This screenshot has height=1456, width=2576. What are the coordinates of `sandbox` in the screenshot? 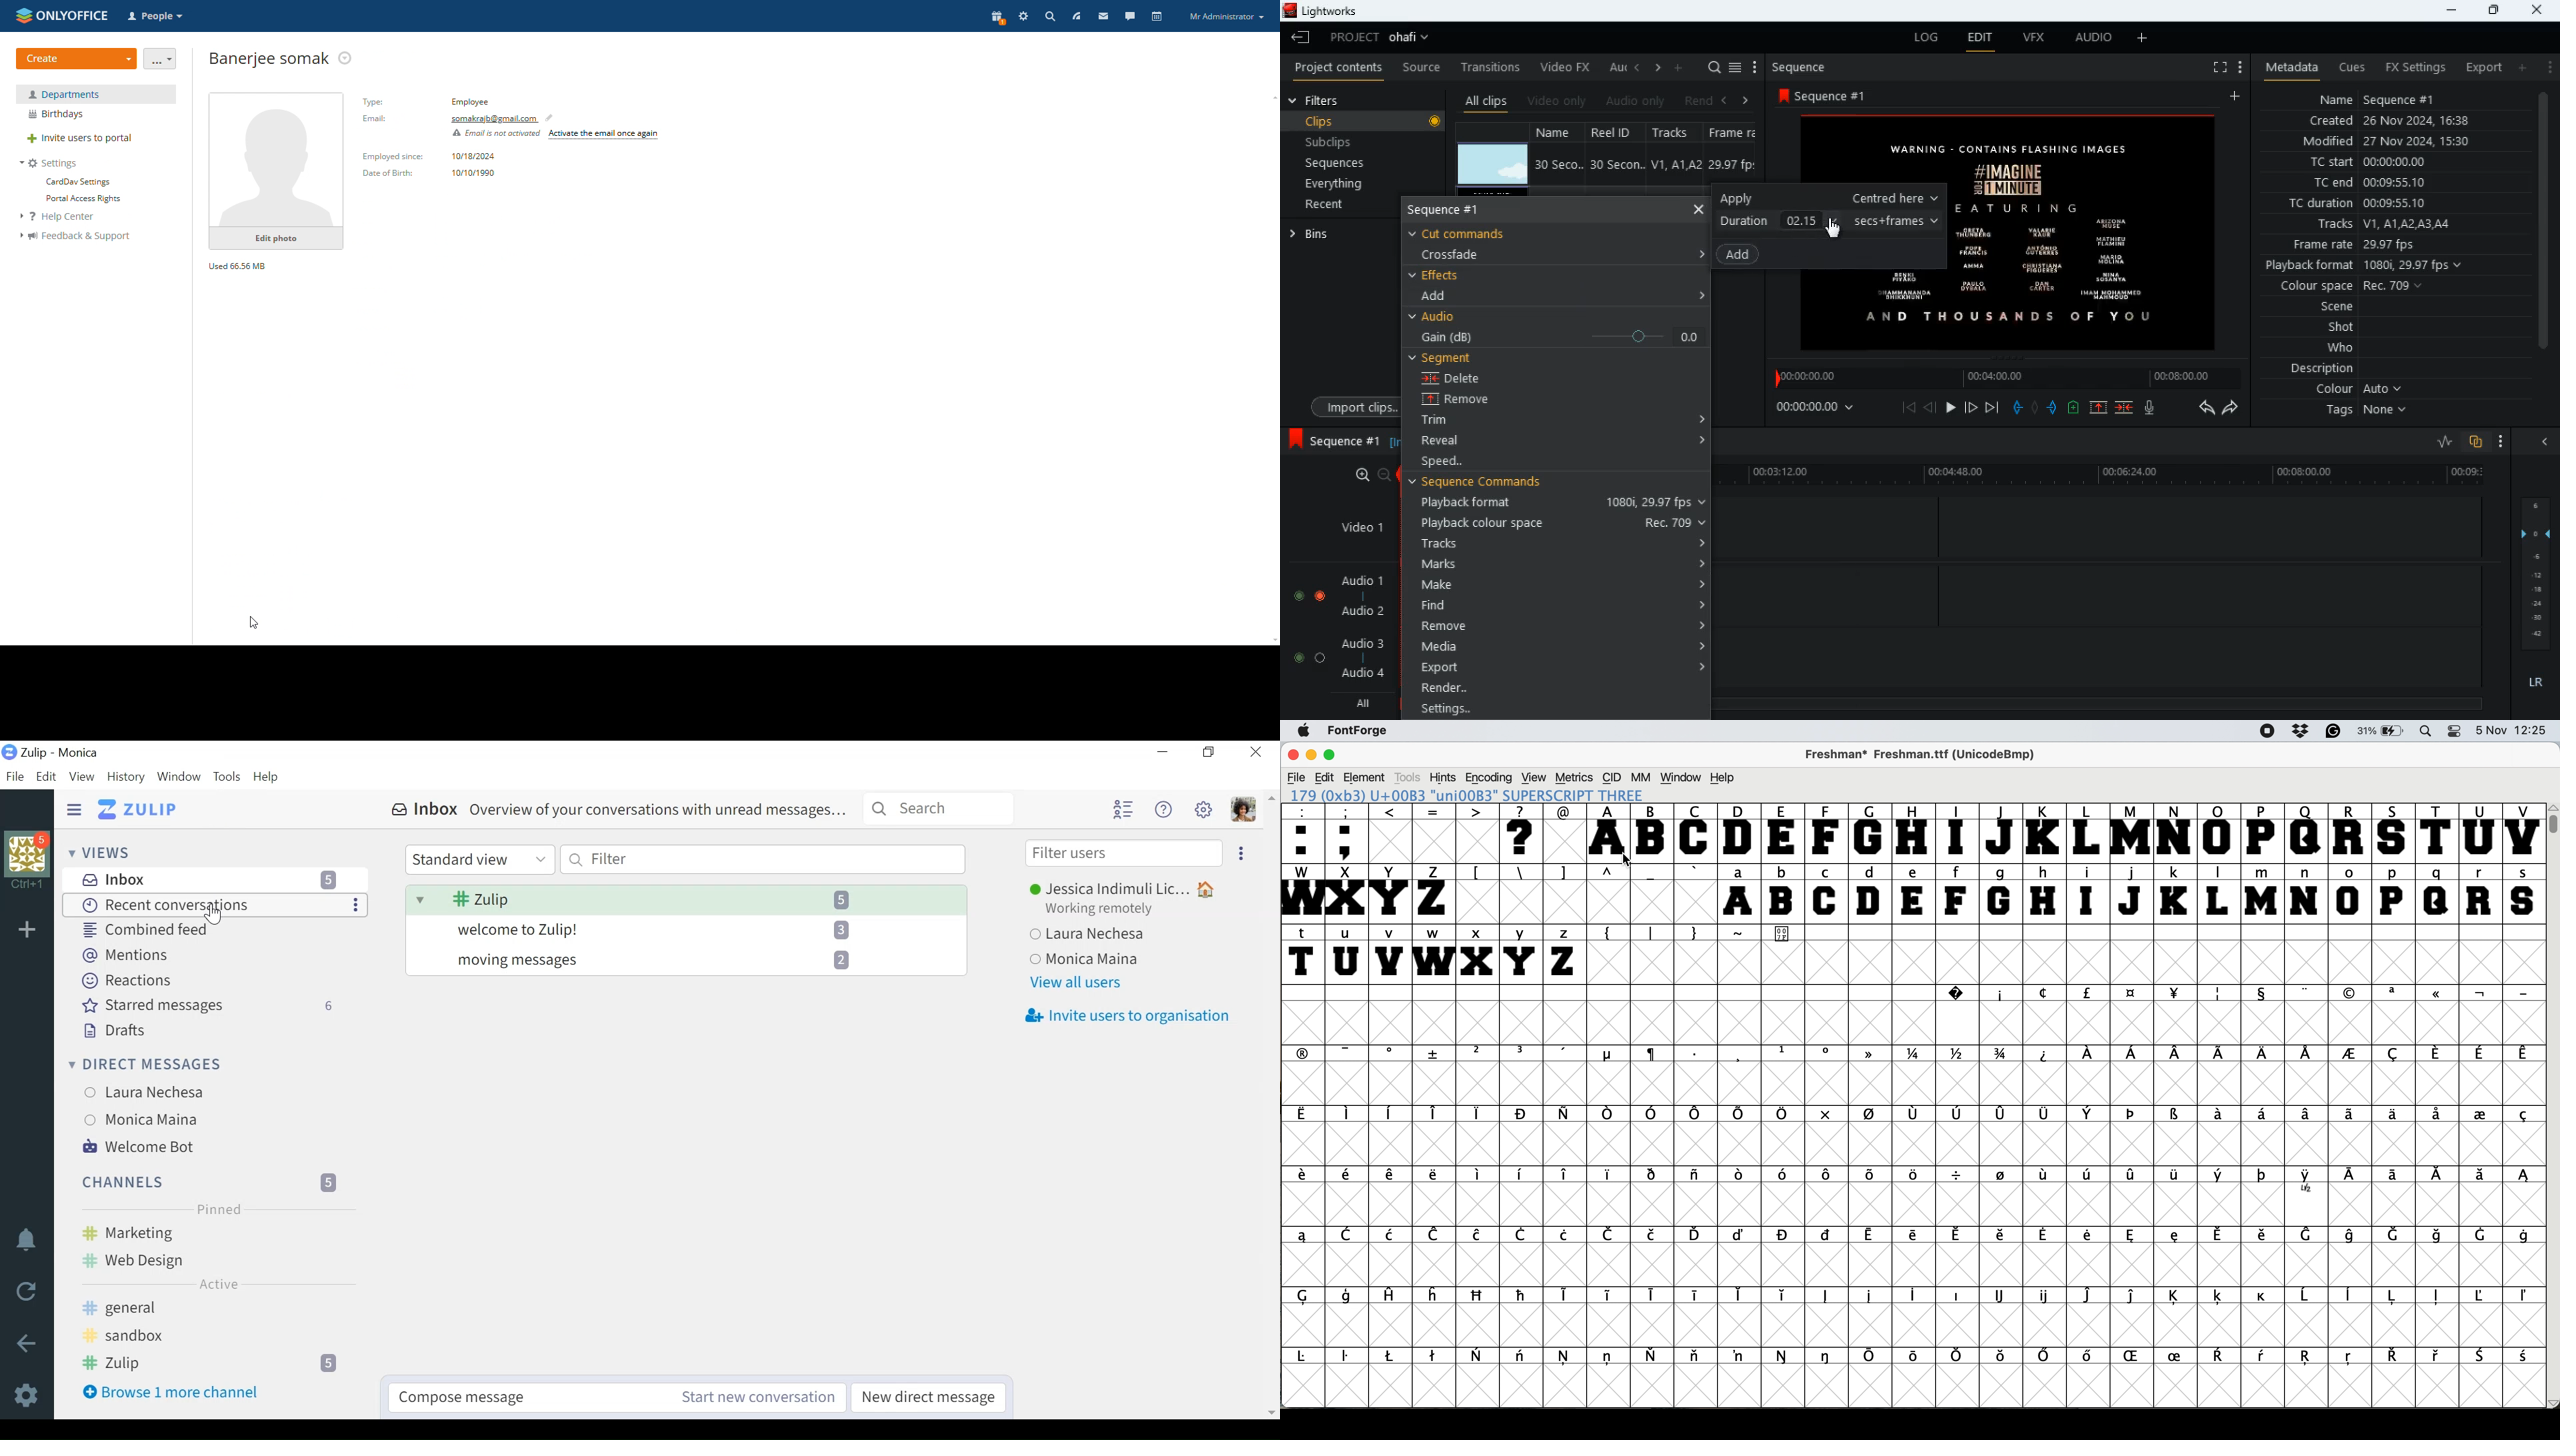 It's located at (207, 1337).